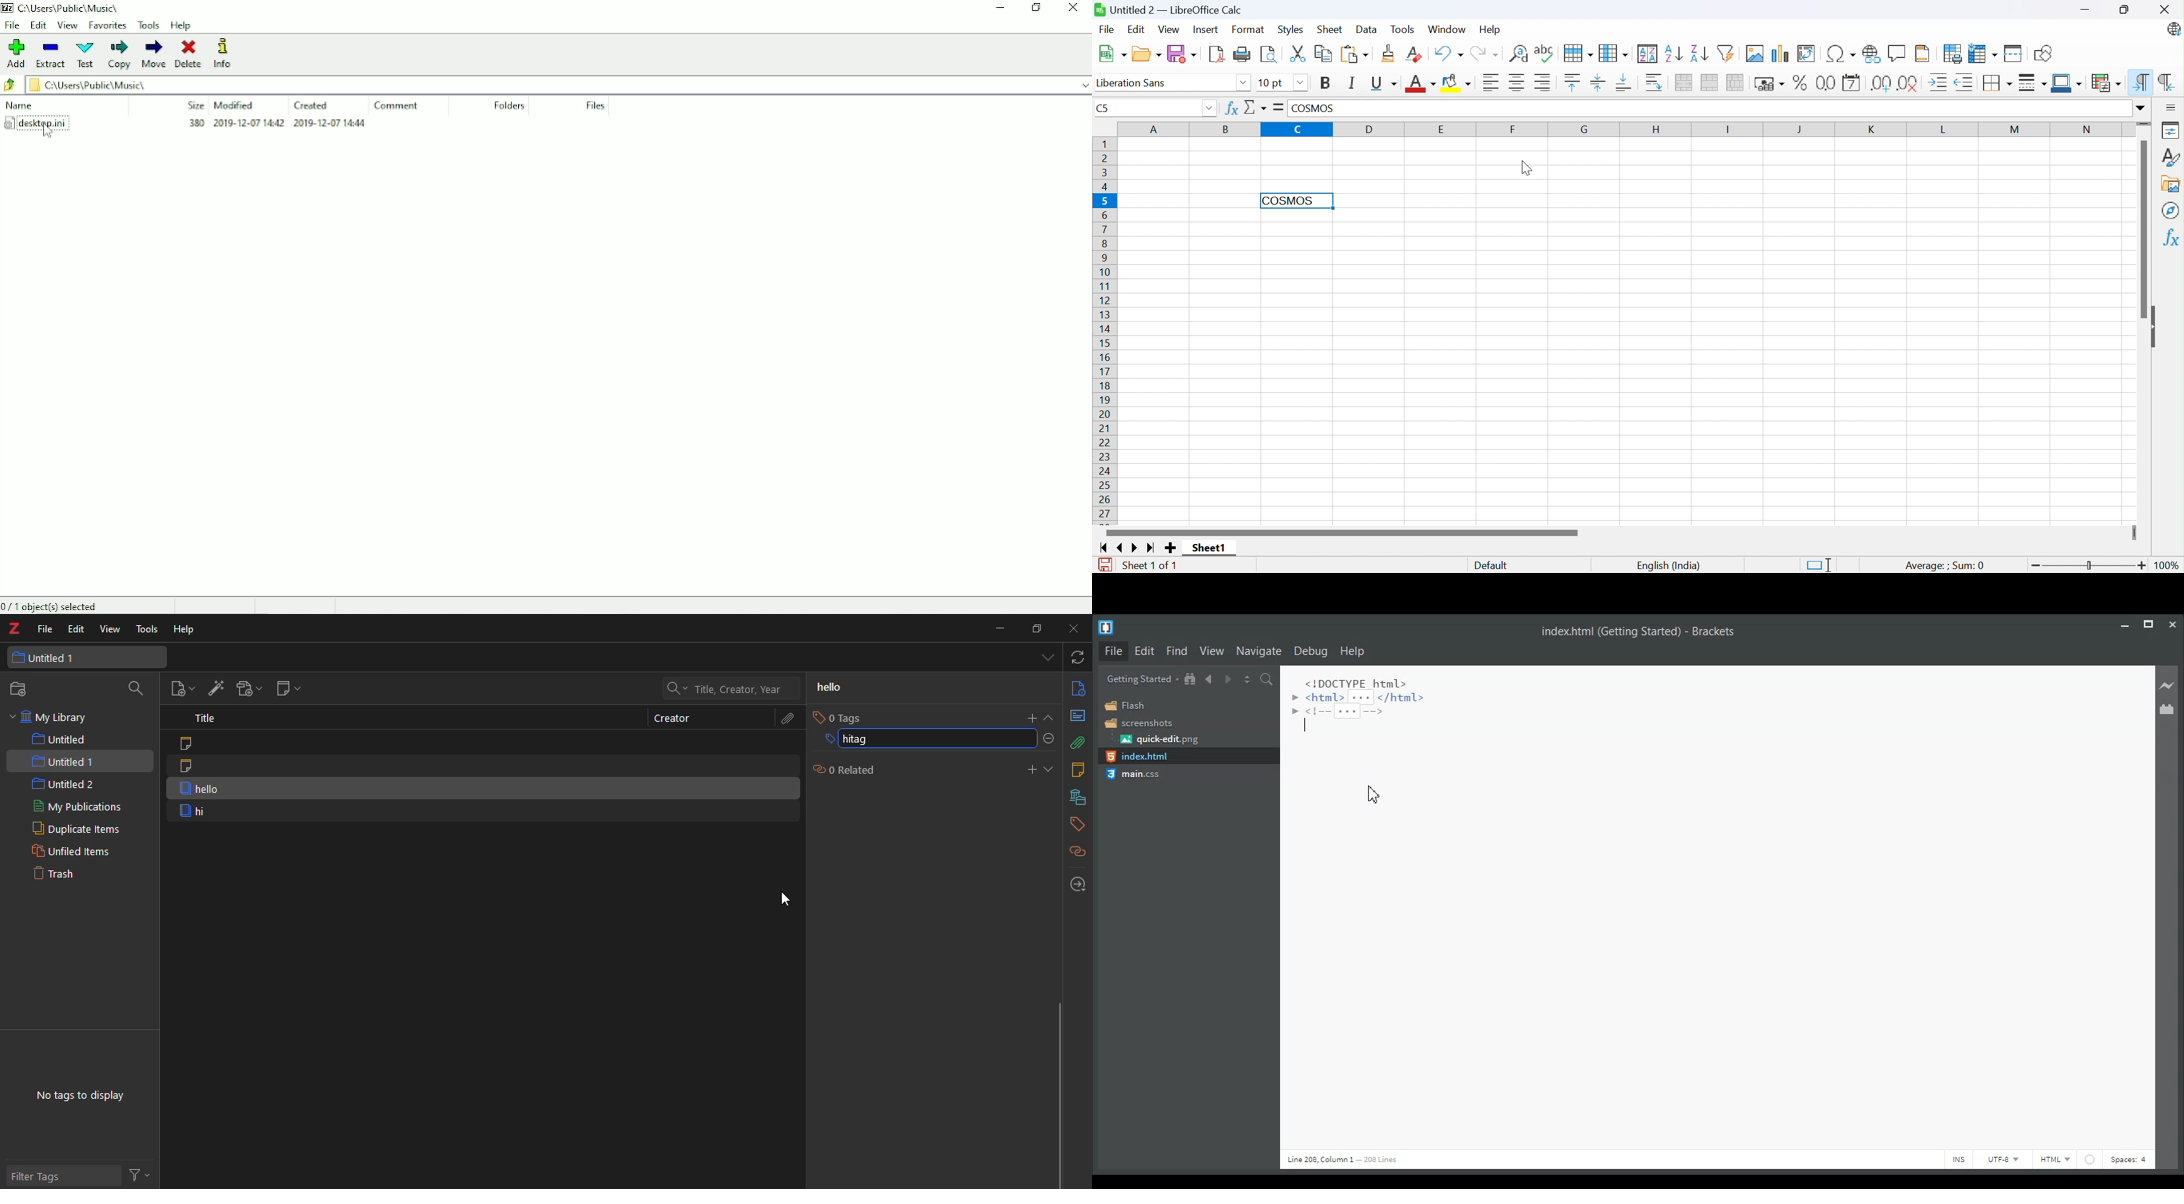 The width and height of the screenshot is (2184, 1204). What do you see at coordinates (1044, 659) in the screenshot?
I see `tab` at bounding box center [1044, 659].